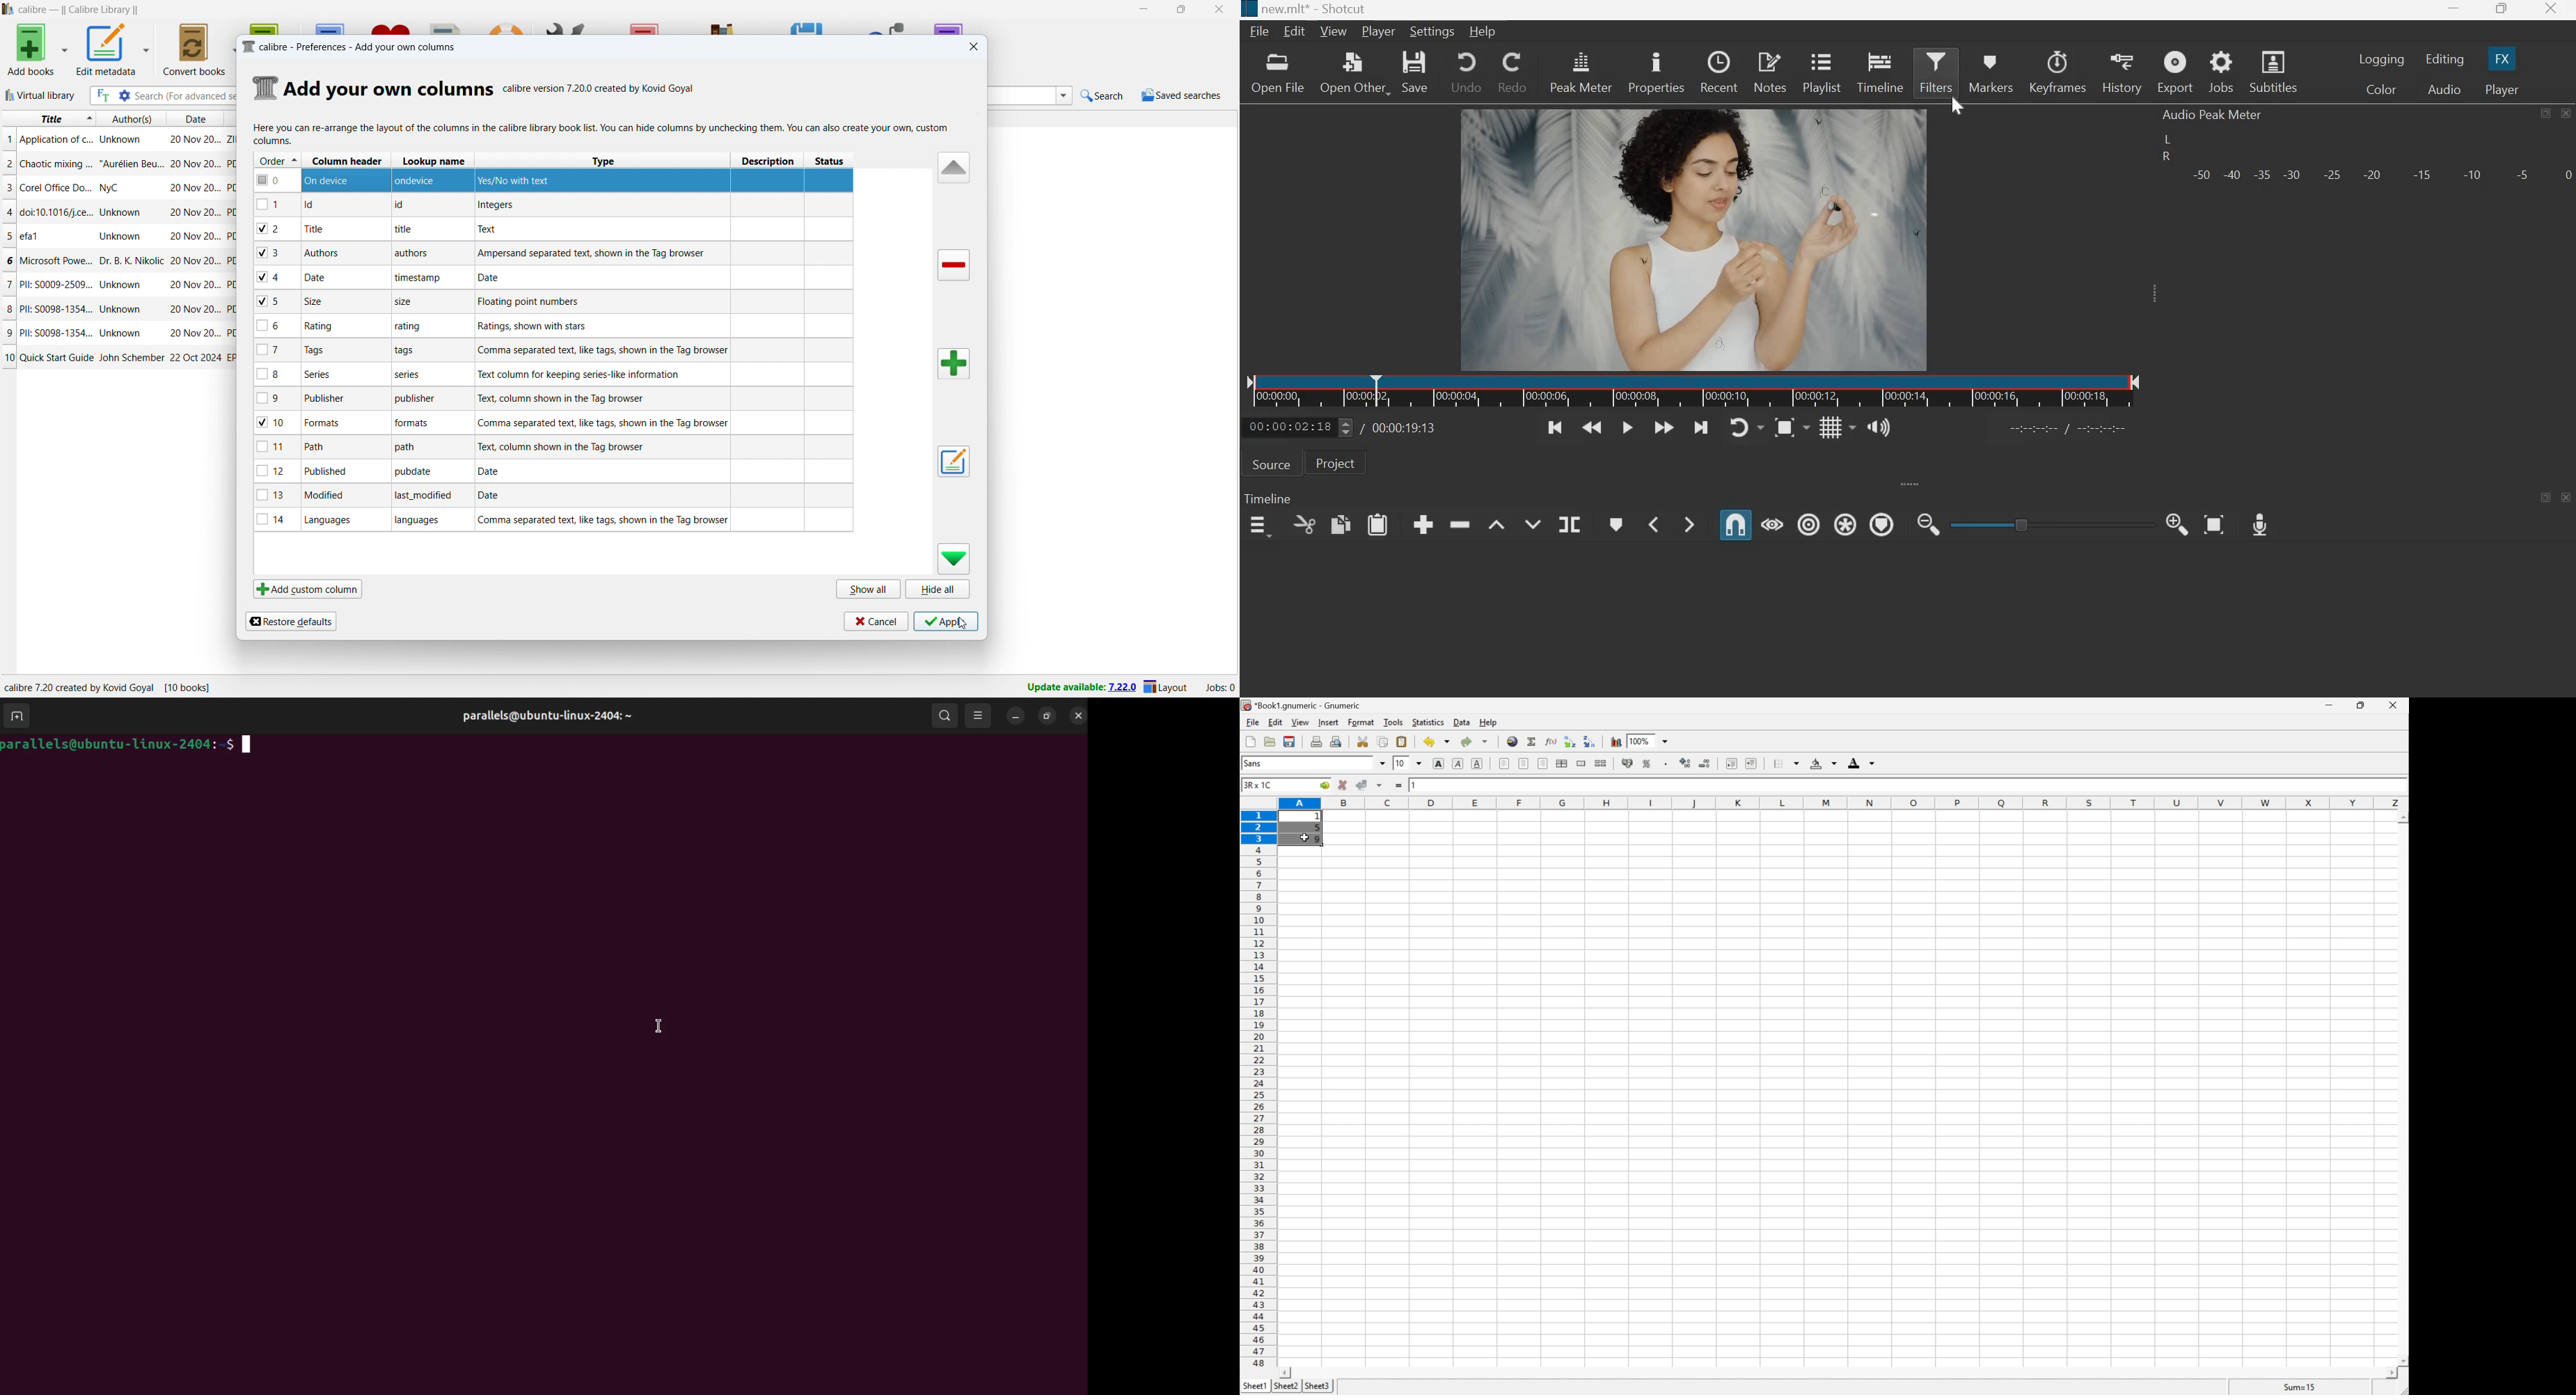 The image size is (2576, 1400). I want to click on format selection as percentage, so click(1647, 763).